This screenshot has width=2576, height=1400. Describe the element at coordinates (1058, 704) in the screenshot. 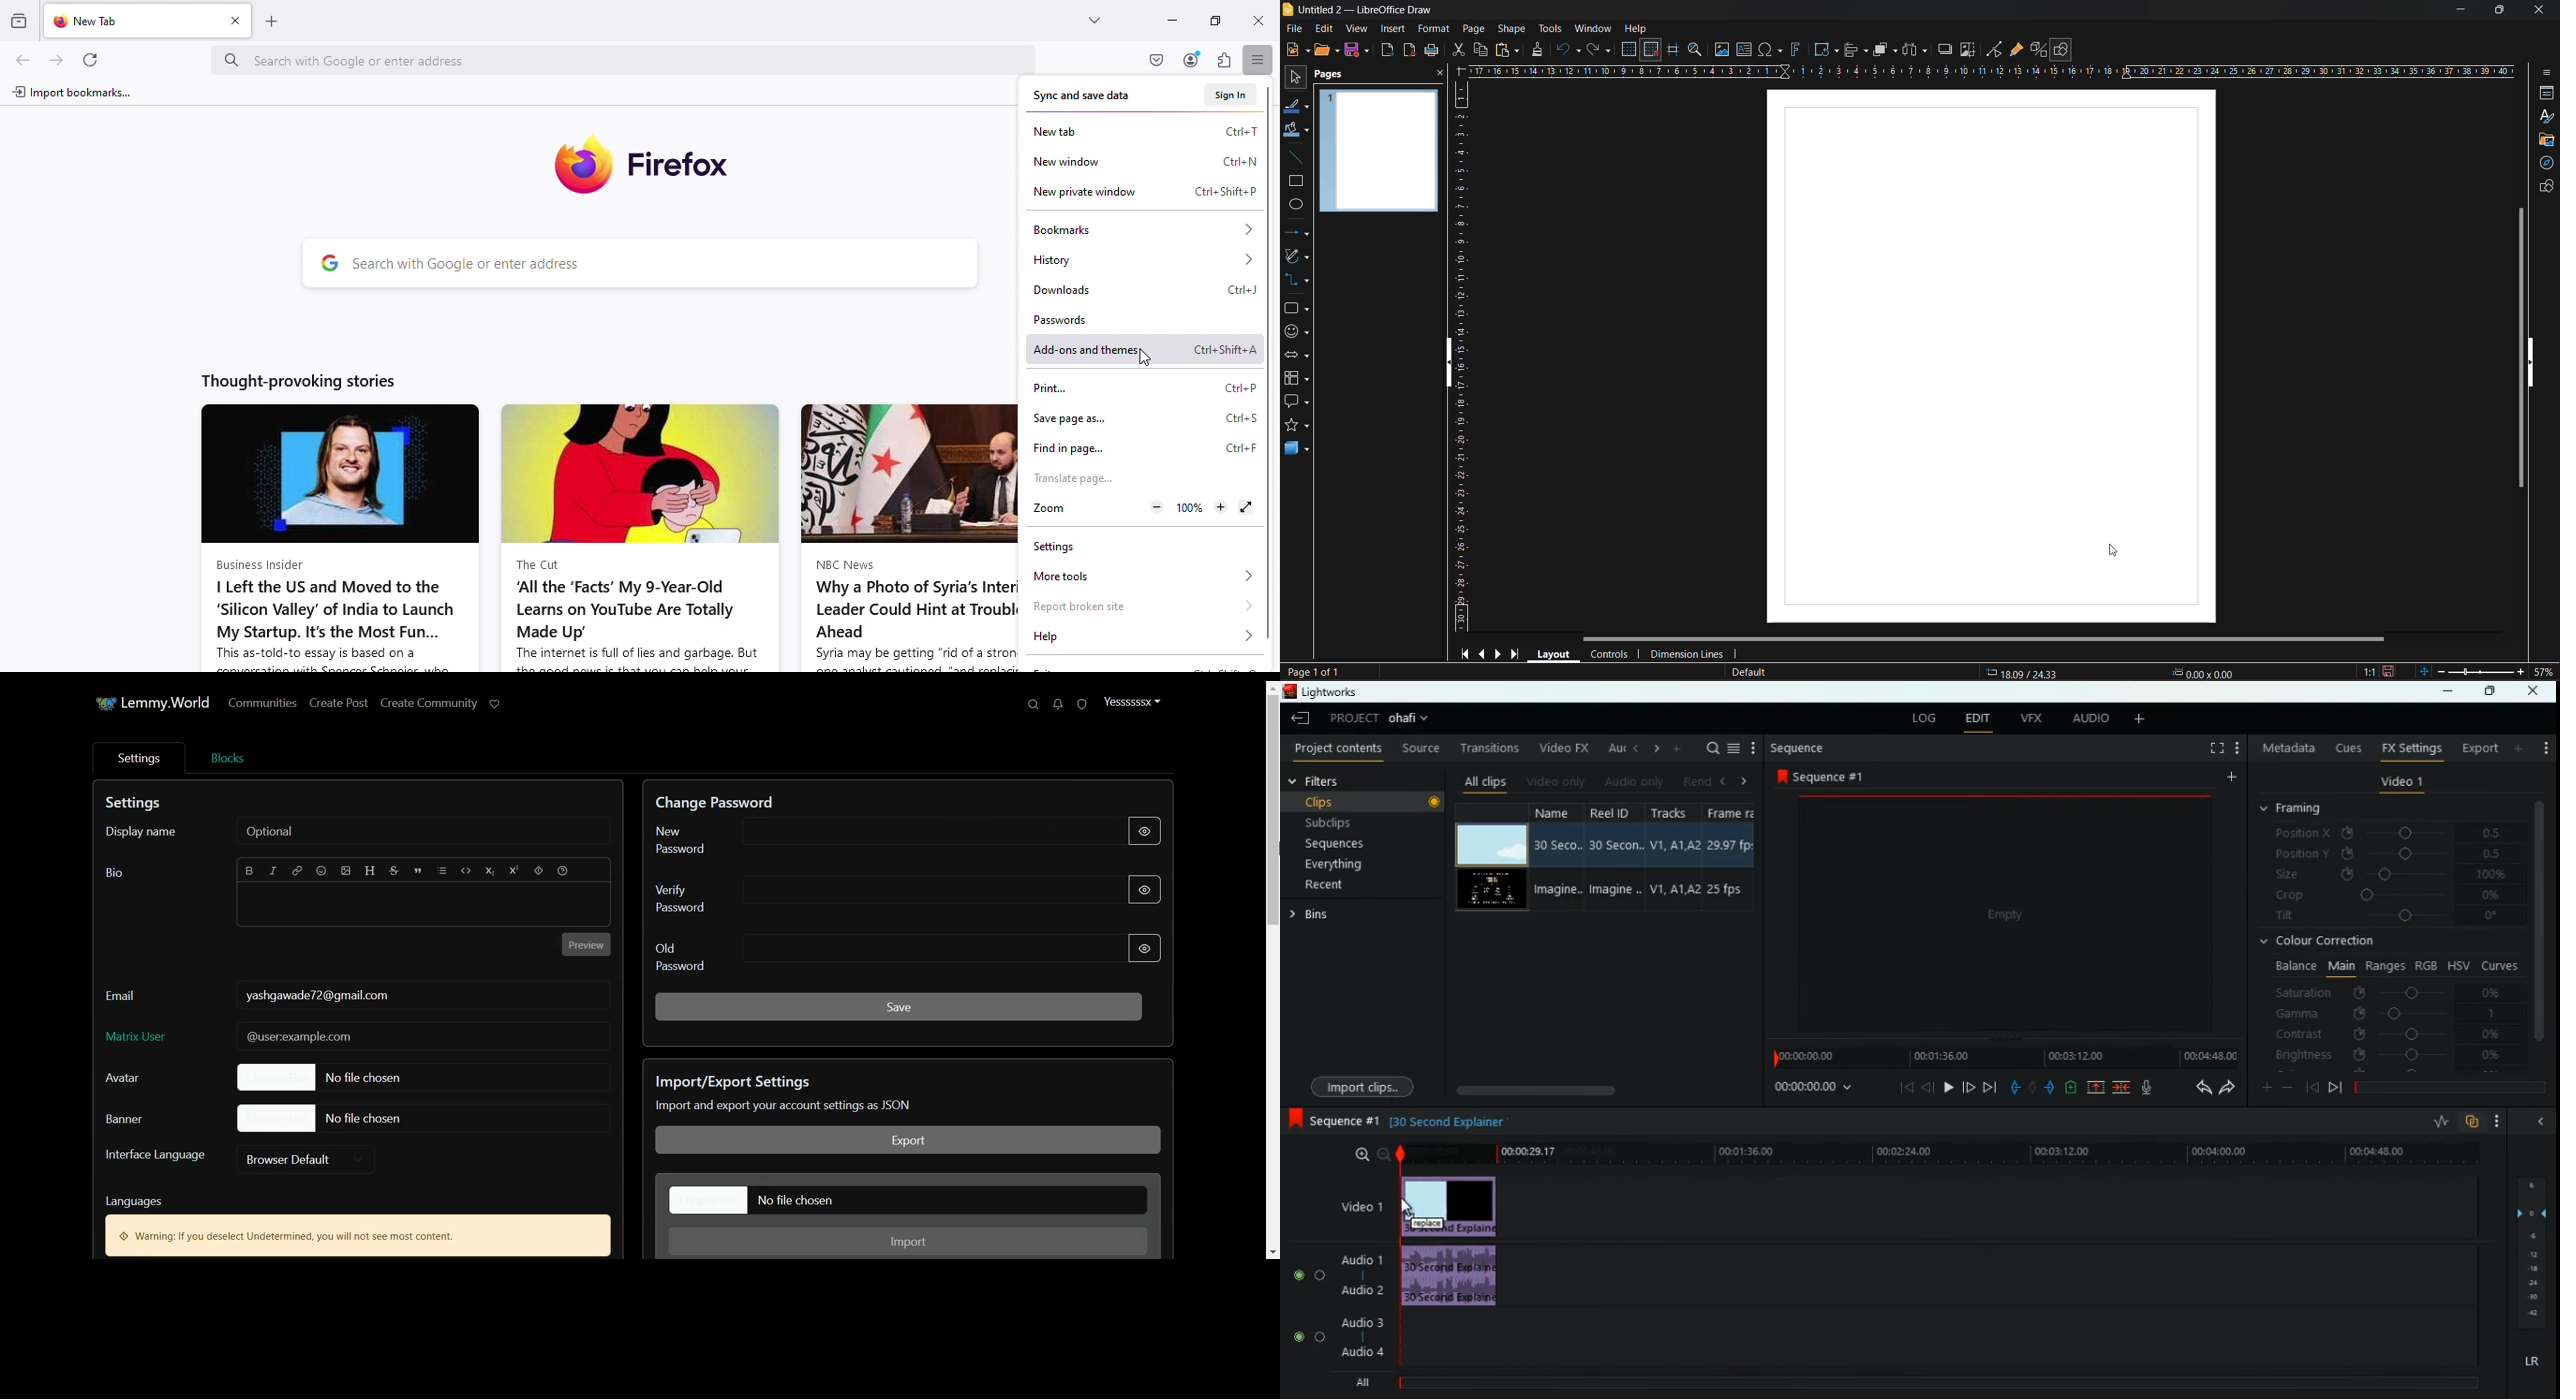

I see `Unread message` at that location.